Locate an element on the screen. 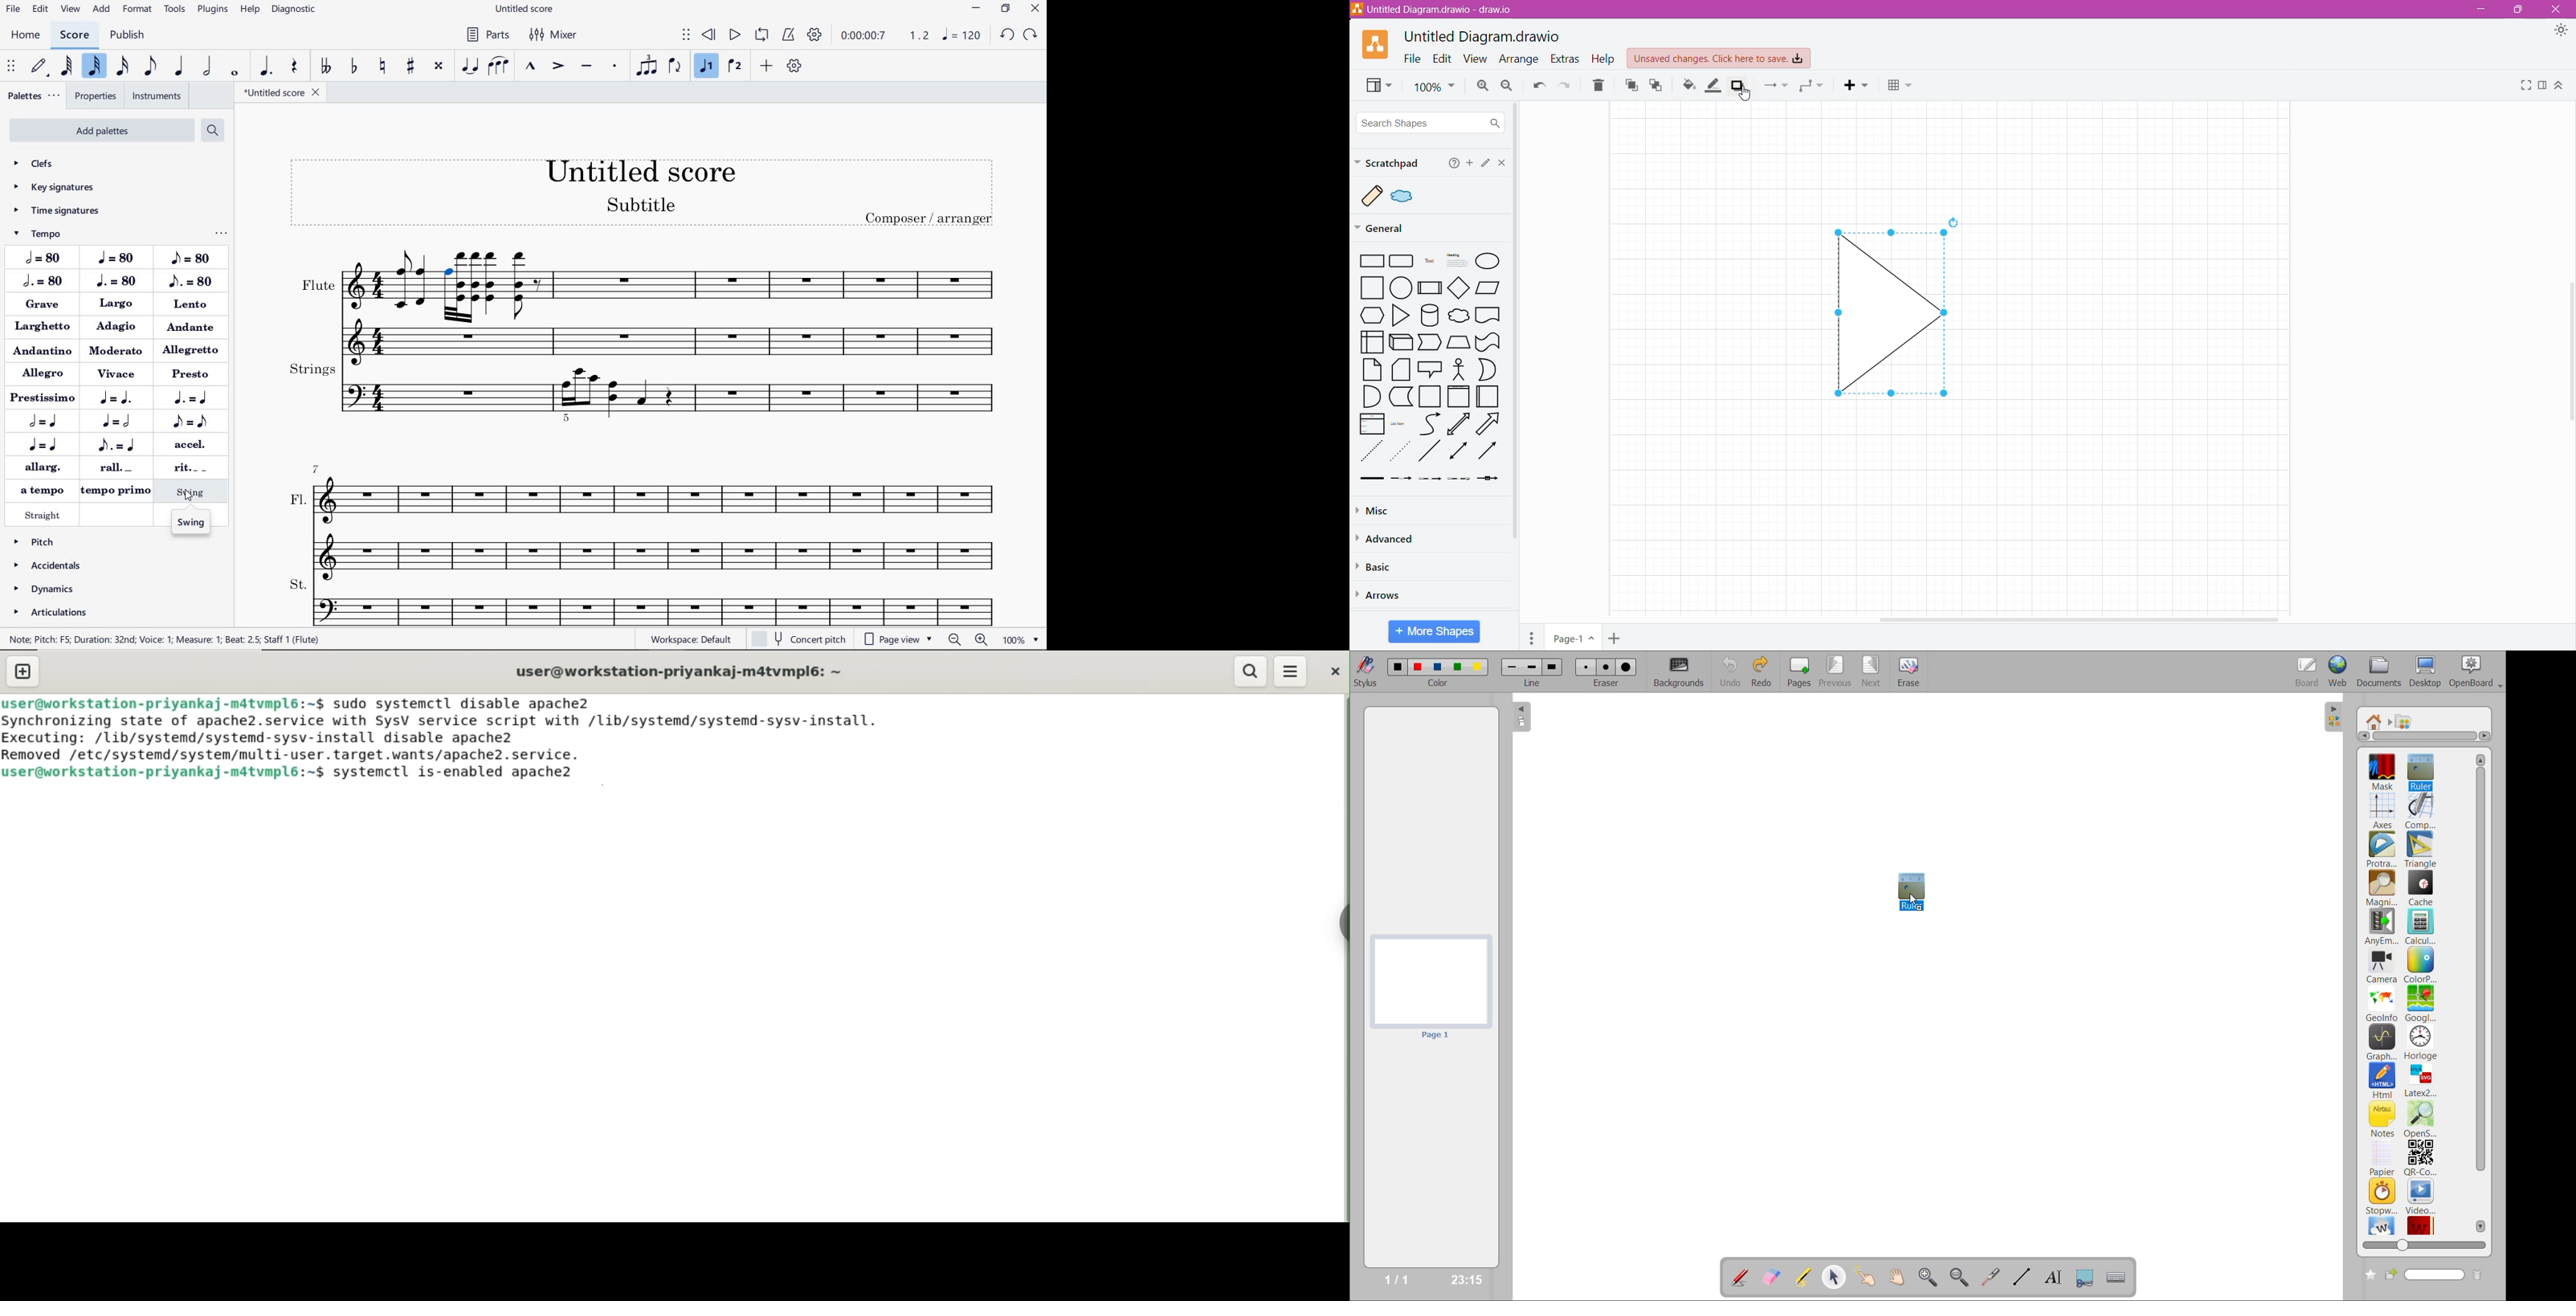  100% is located at coordinates (1434, 88).